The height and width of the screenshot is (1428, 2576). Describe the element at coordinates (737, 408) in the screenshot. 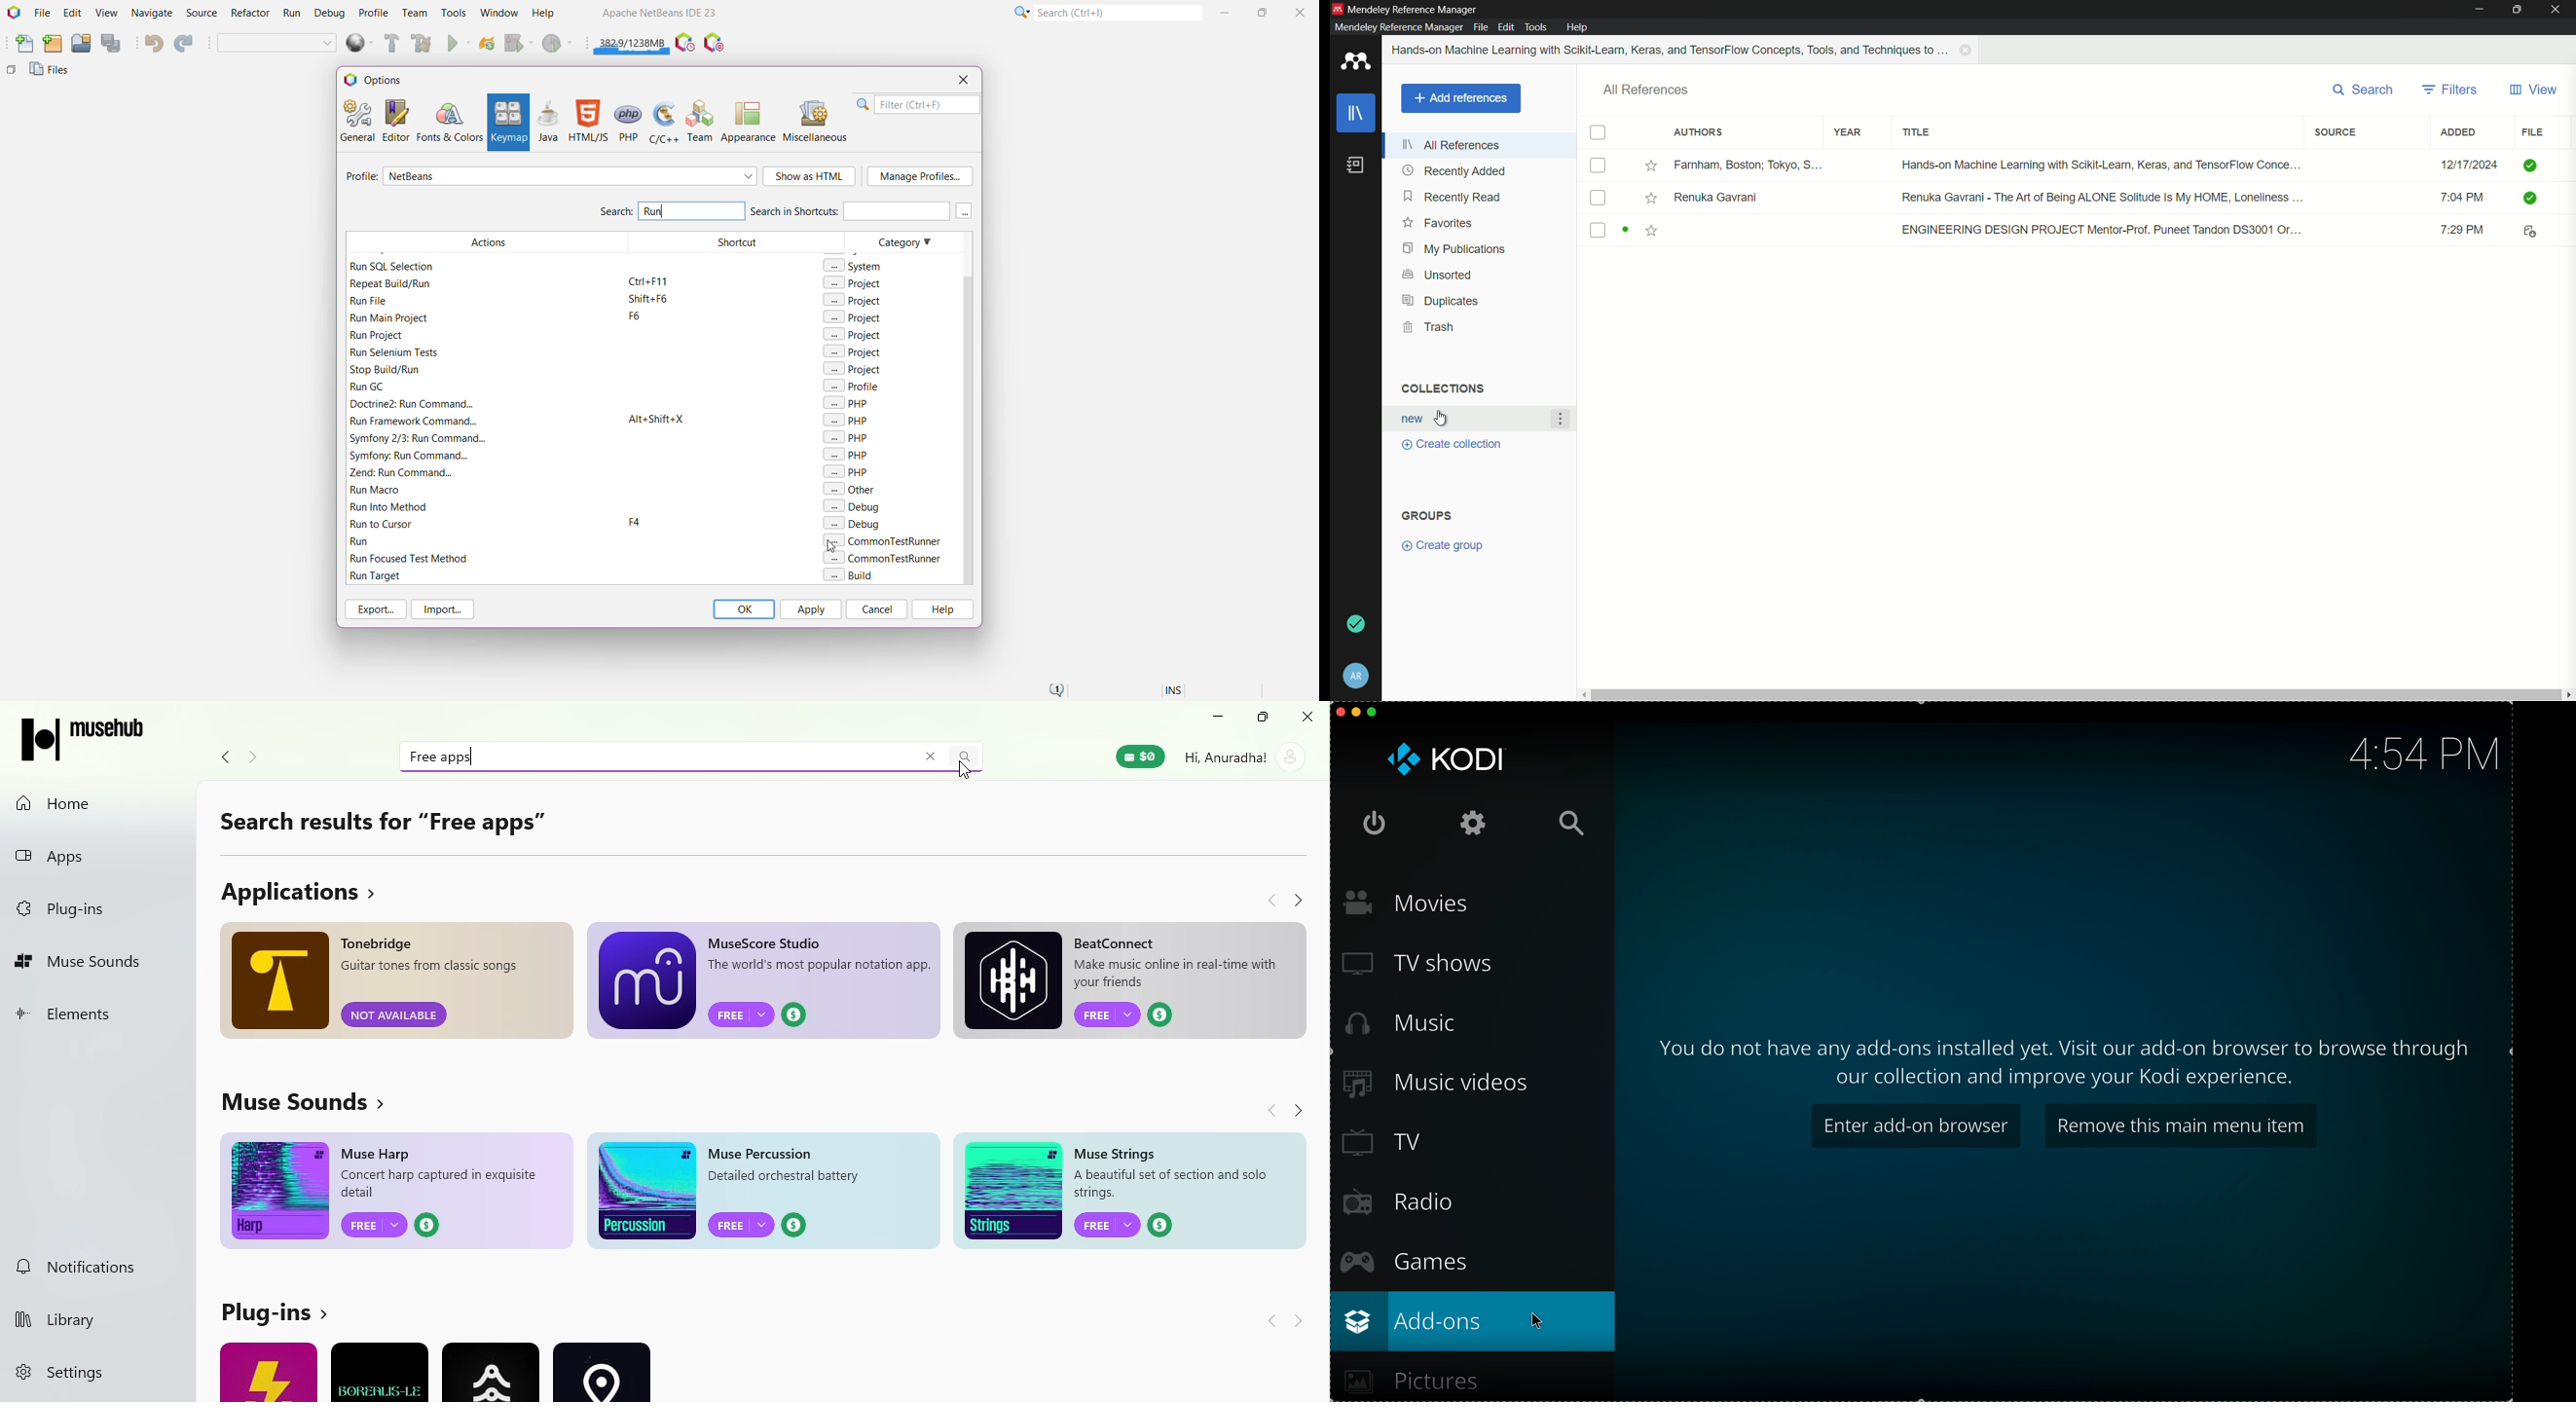

I see `Shortcut` at that location.